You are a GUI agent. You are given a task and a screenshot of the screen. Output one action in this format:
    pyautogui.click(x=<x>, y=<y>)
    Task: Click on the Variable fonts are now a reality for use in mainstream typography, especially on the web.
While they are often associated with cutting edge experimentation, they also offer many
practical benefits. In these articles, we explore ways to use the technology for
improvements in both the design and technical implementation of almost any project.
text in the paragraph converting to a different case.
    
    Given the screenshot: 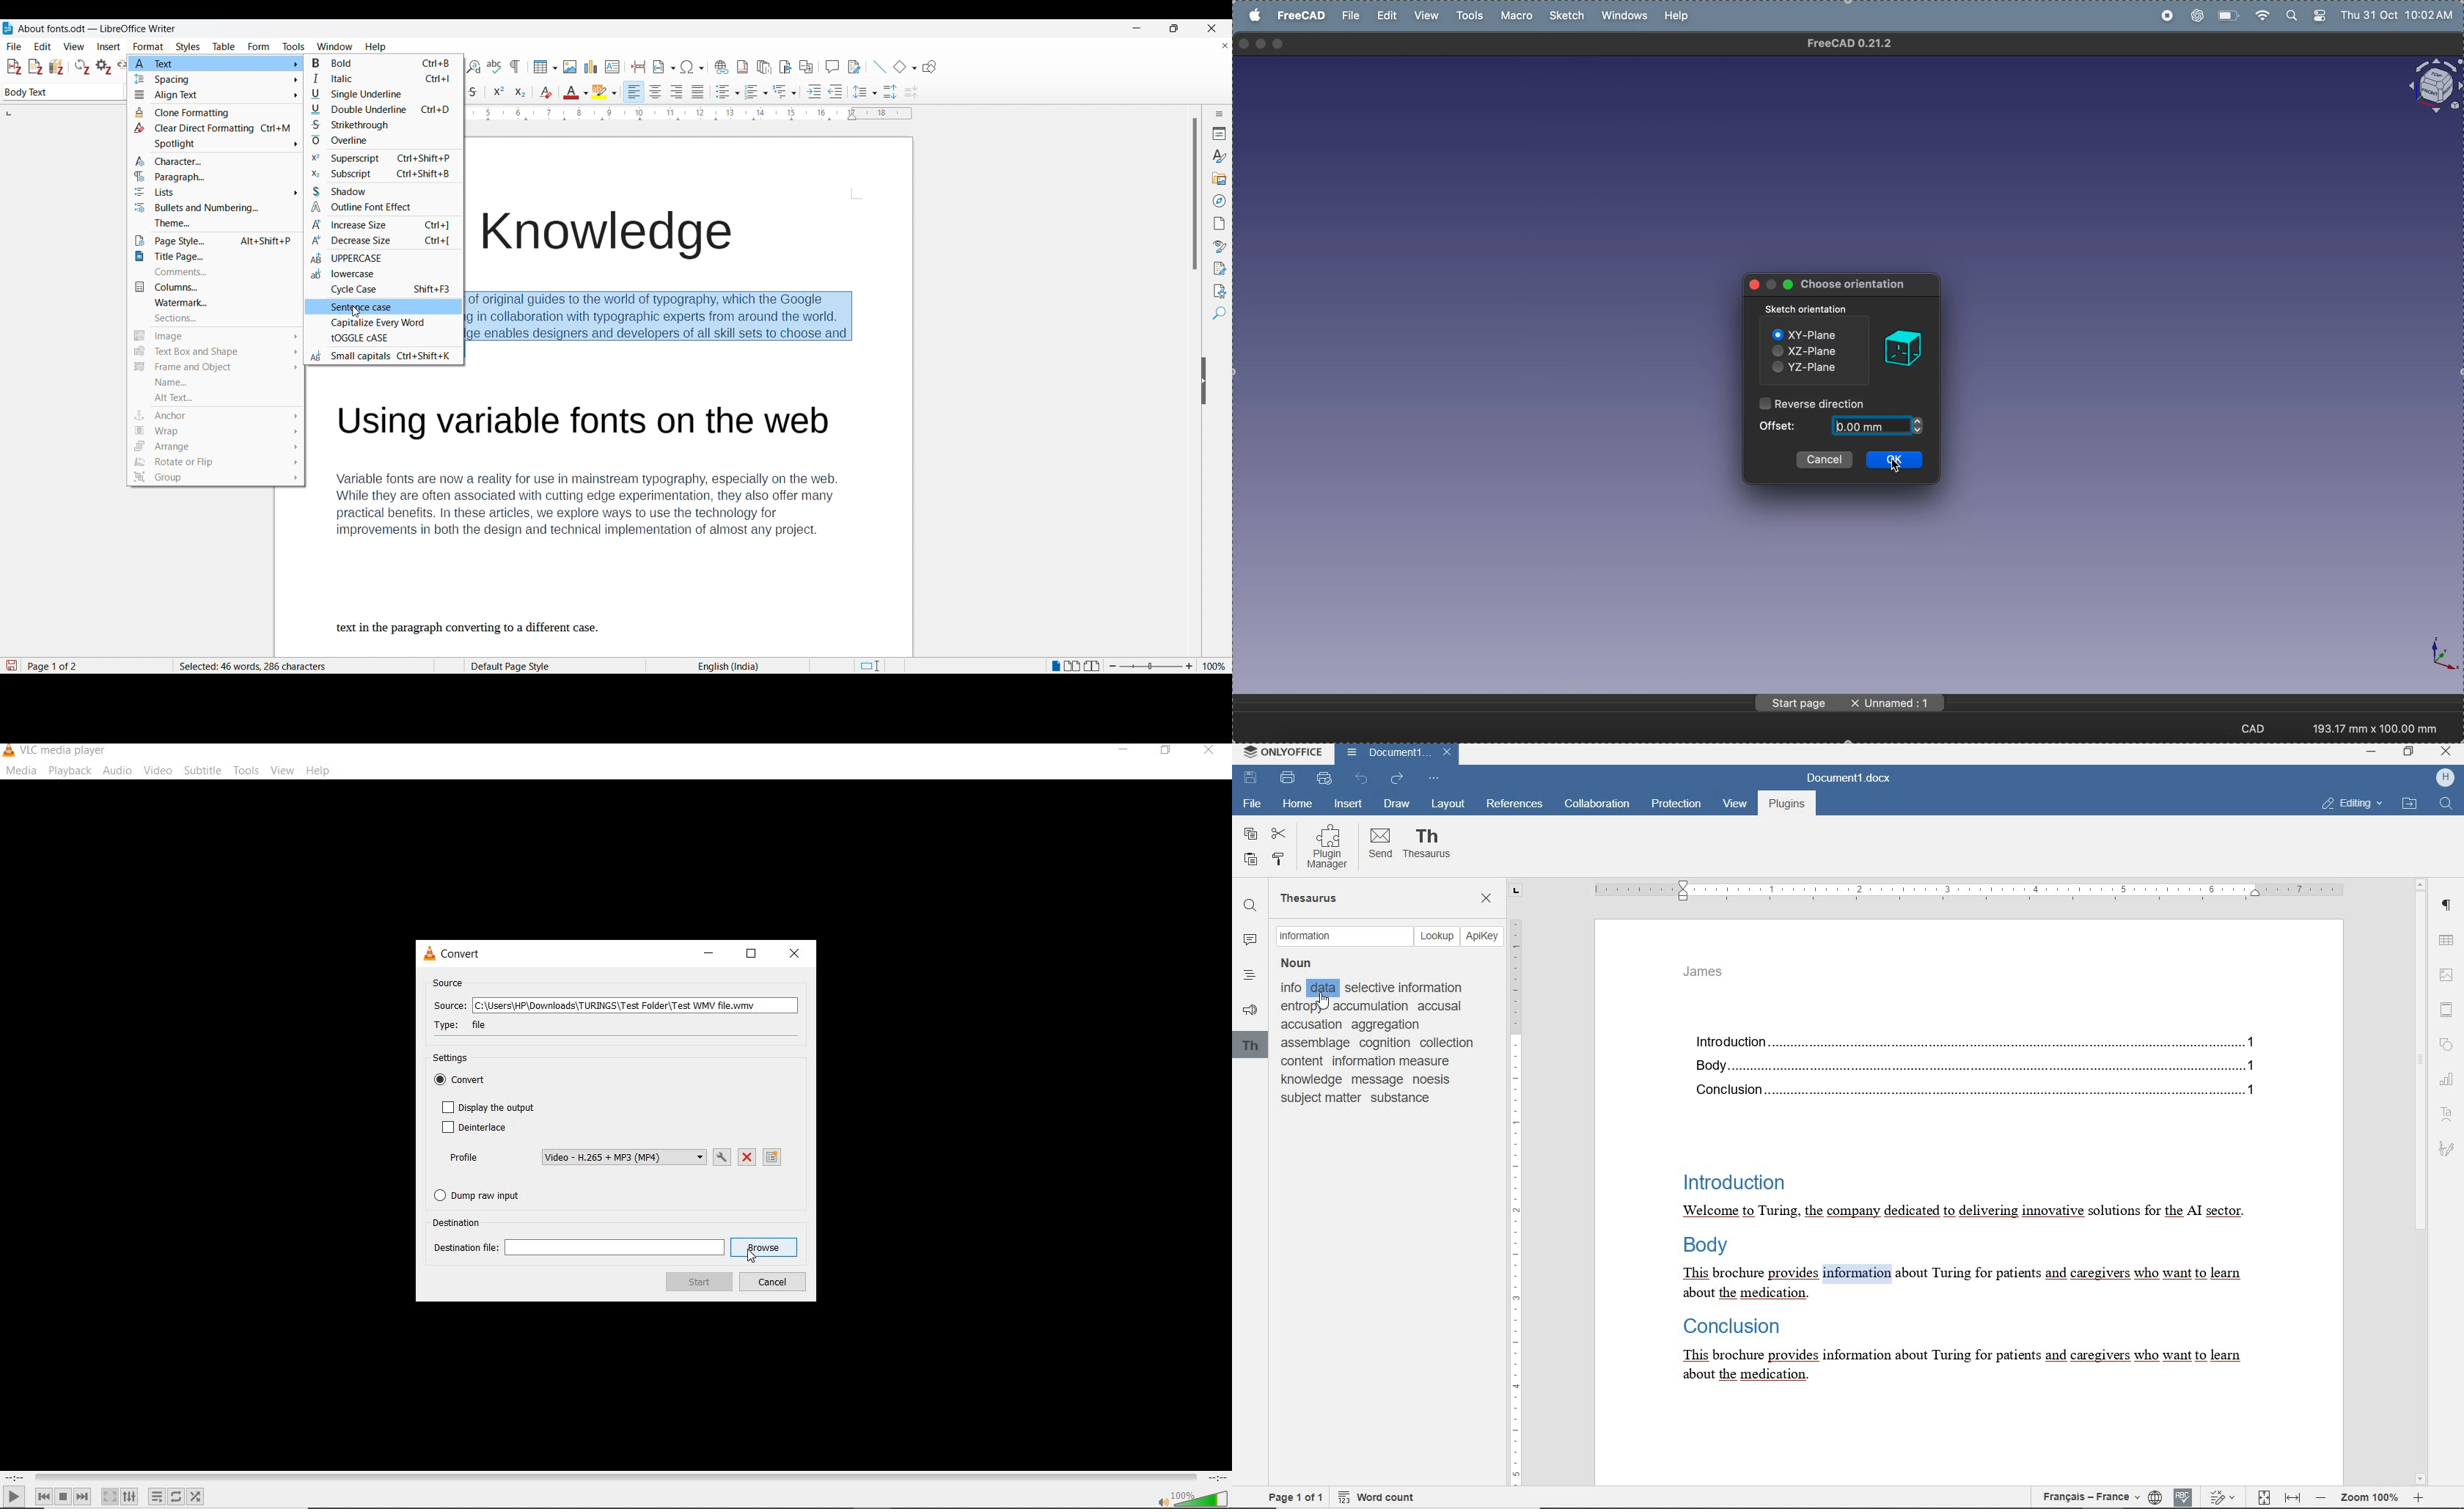 What is the action you would take?
    pyautogui.click(x=603, y=520)
    